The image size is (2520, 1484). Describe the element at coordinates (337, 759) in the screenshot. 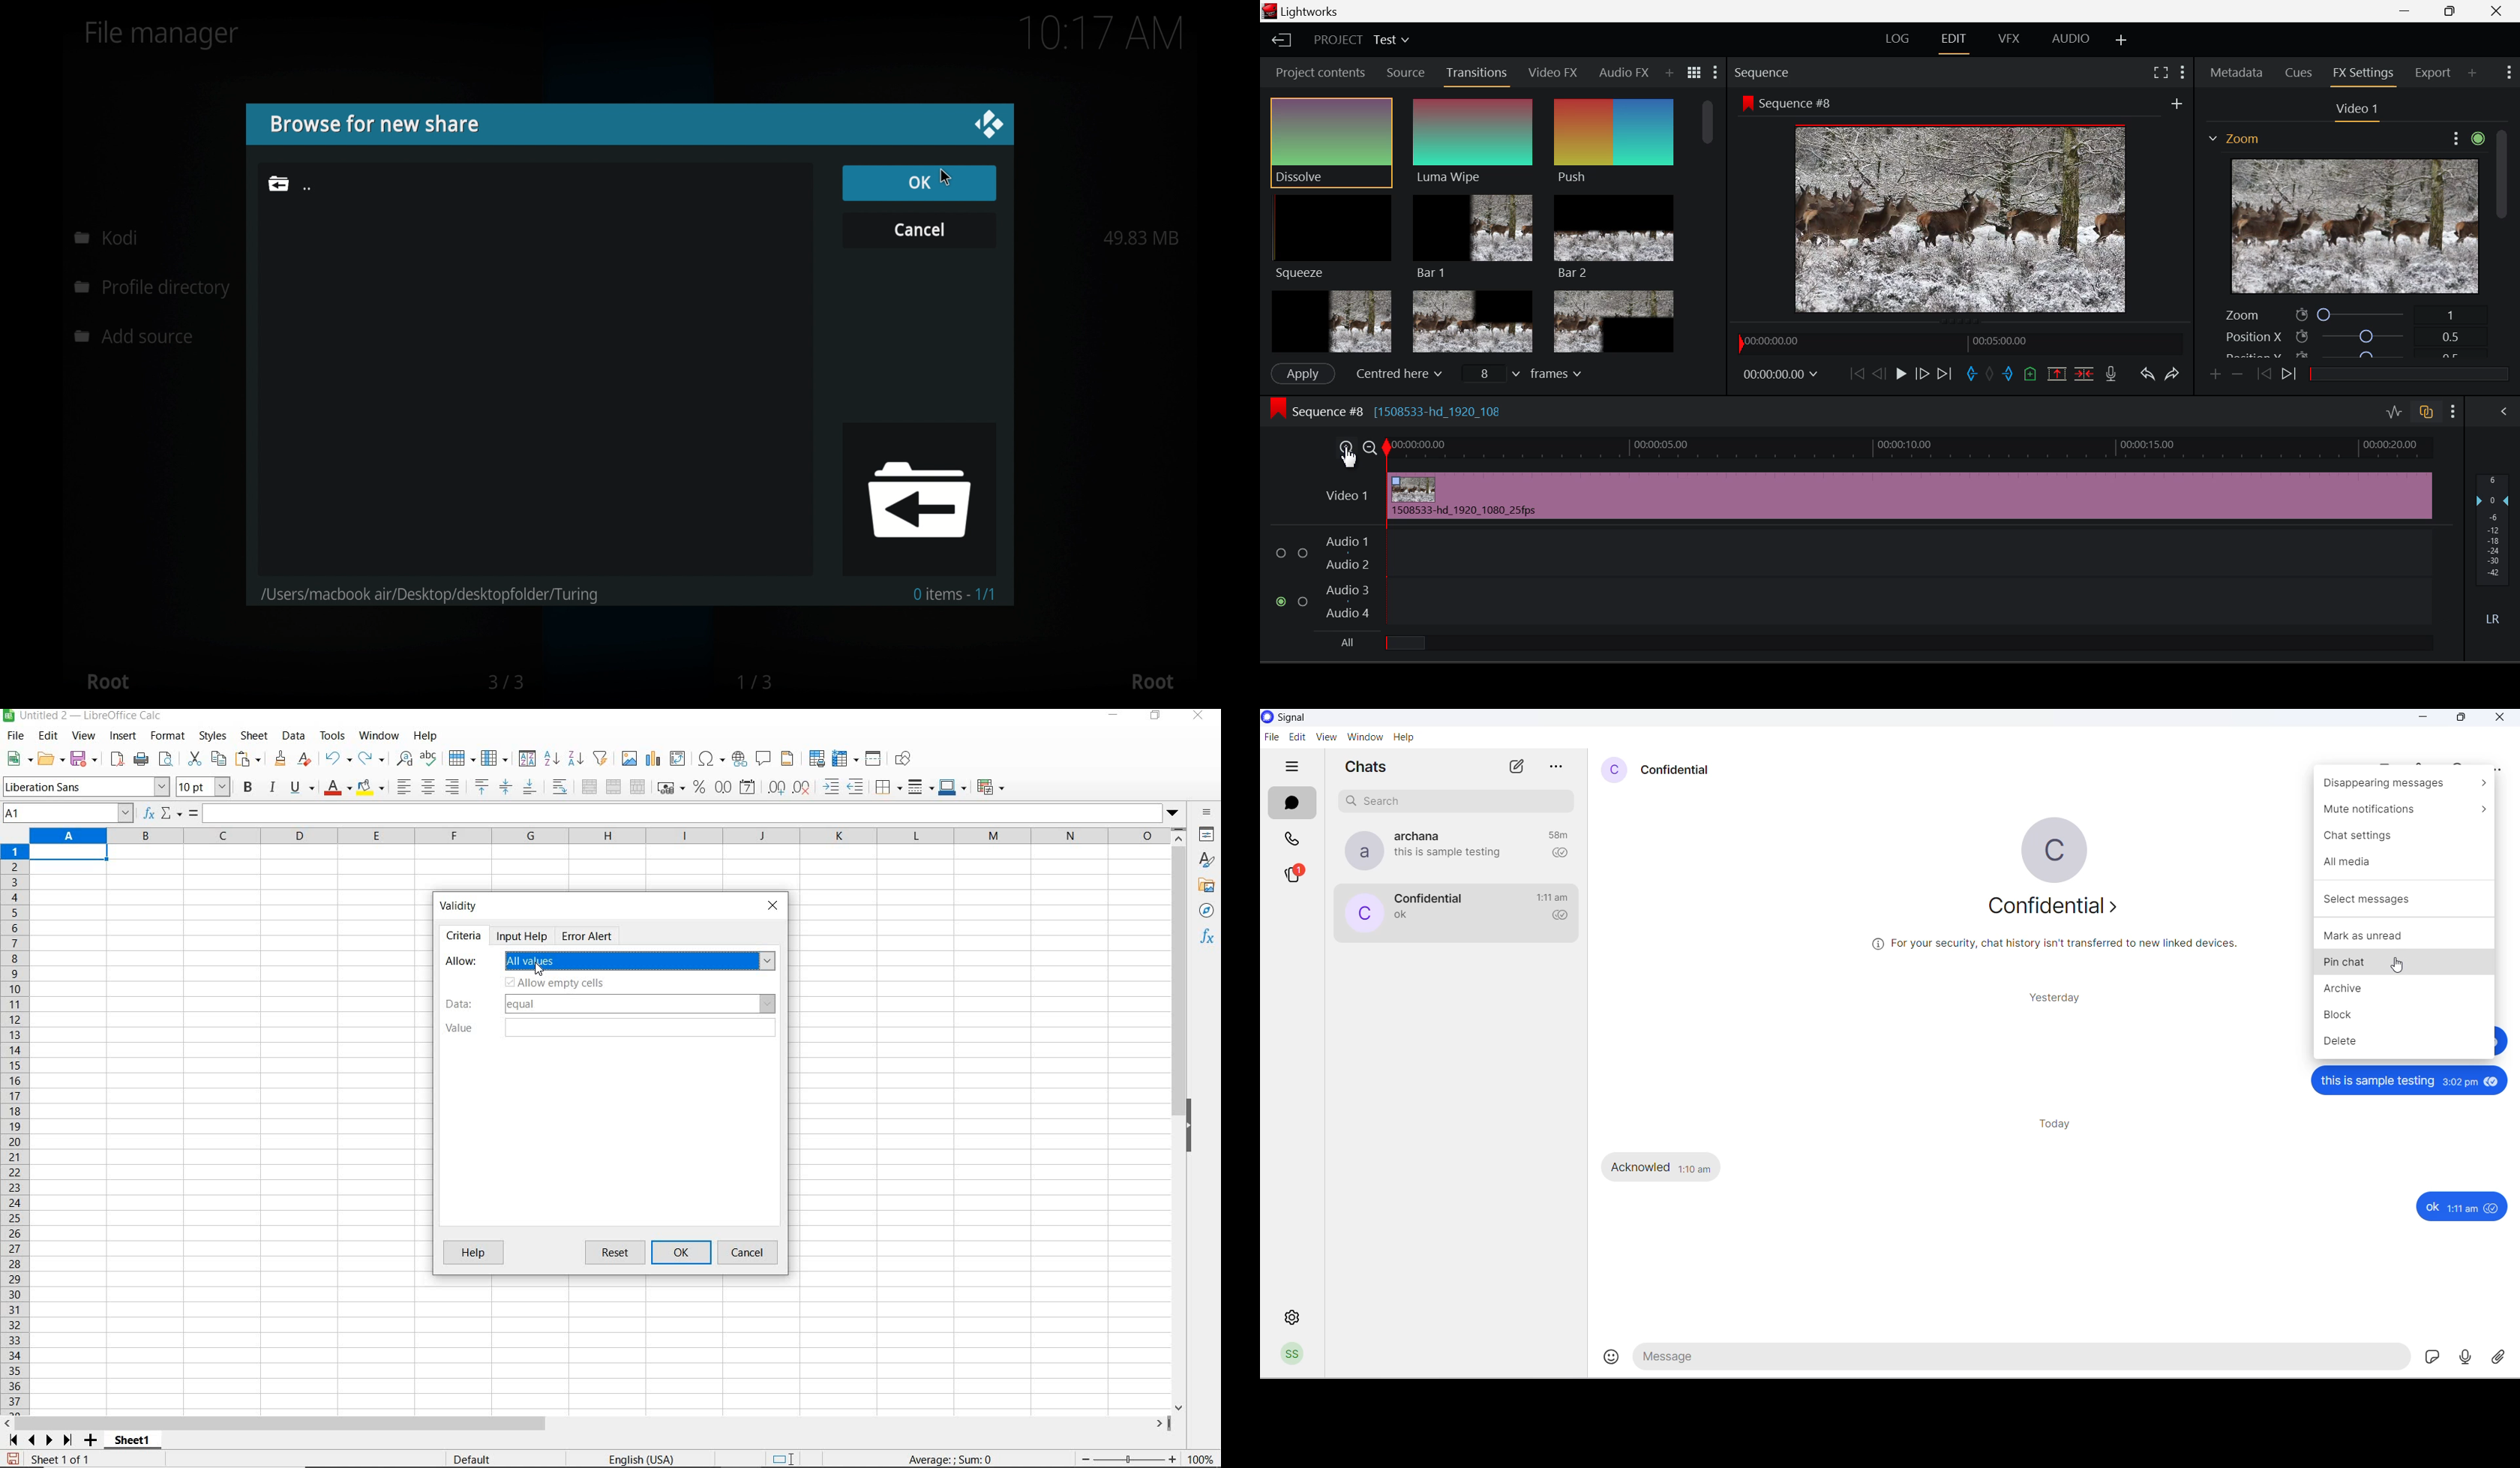

I see `undo` at that location.